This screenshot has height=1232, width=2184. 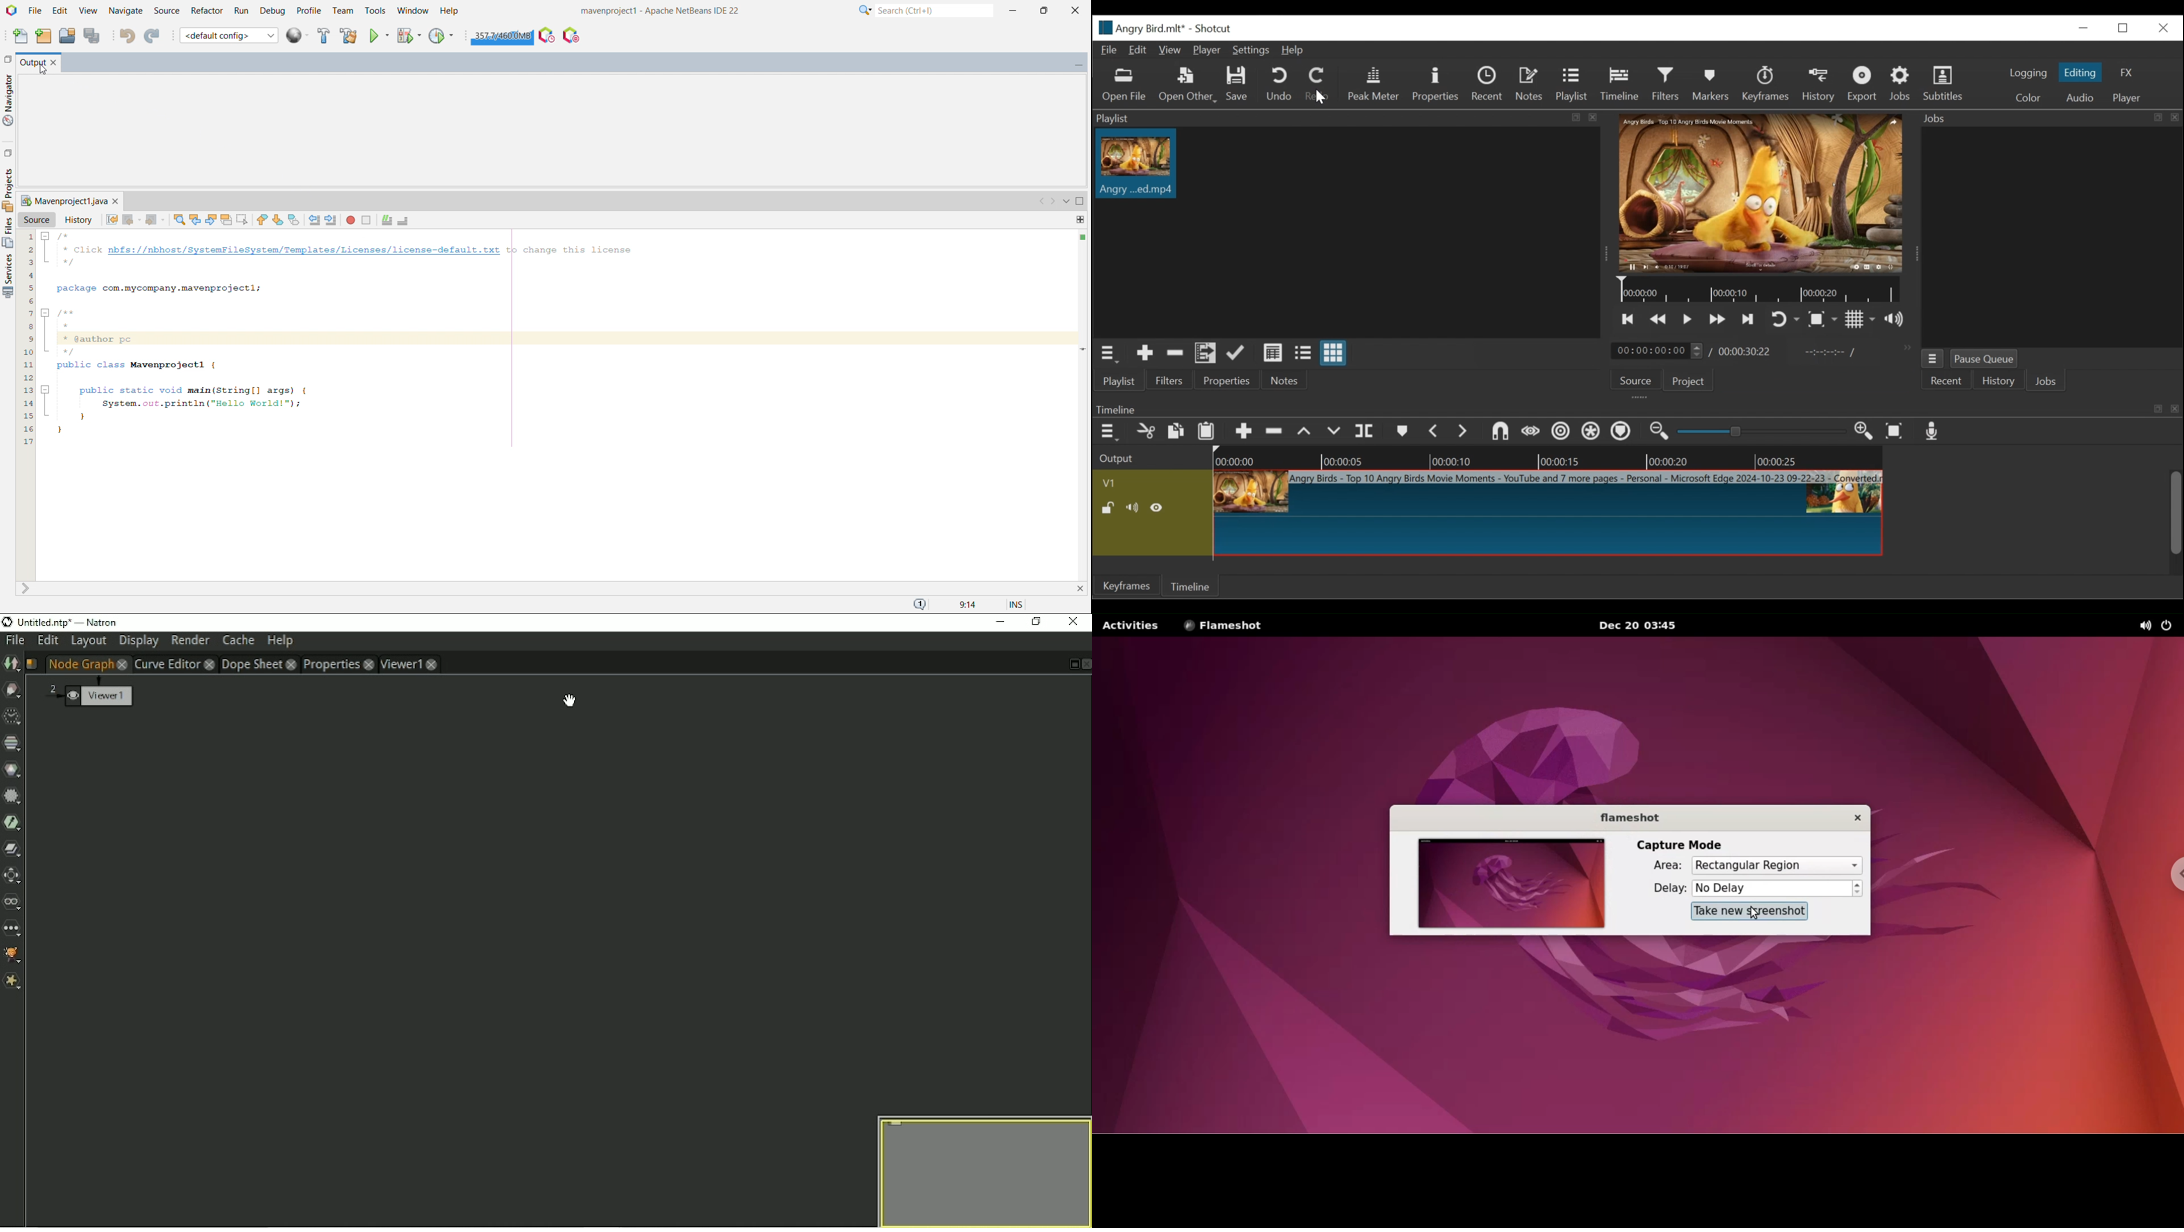 I want to click on Video track name, so click(x=1149, y=482).